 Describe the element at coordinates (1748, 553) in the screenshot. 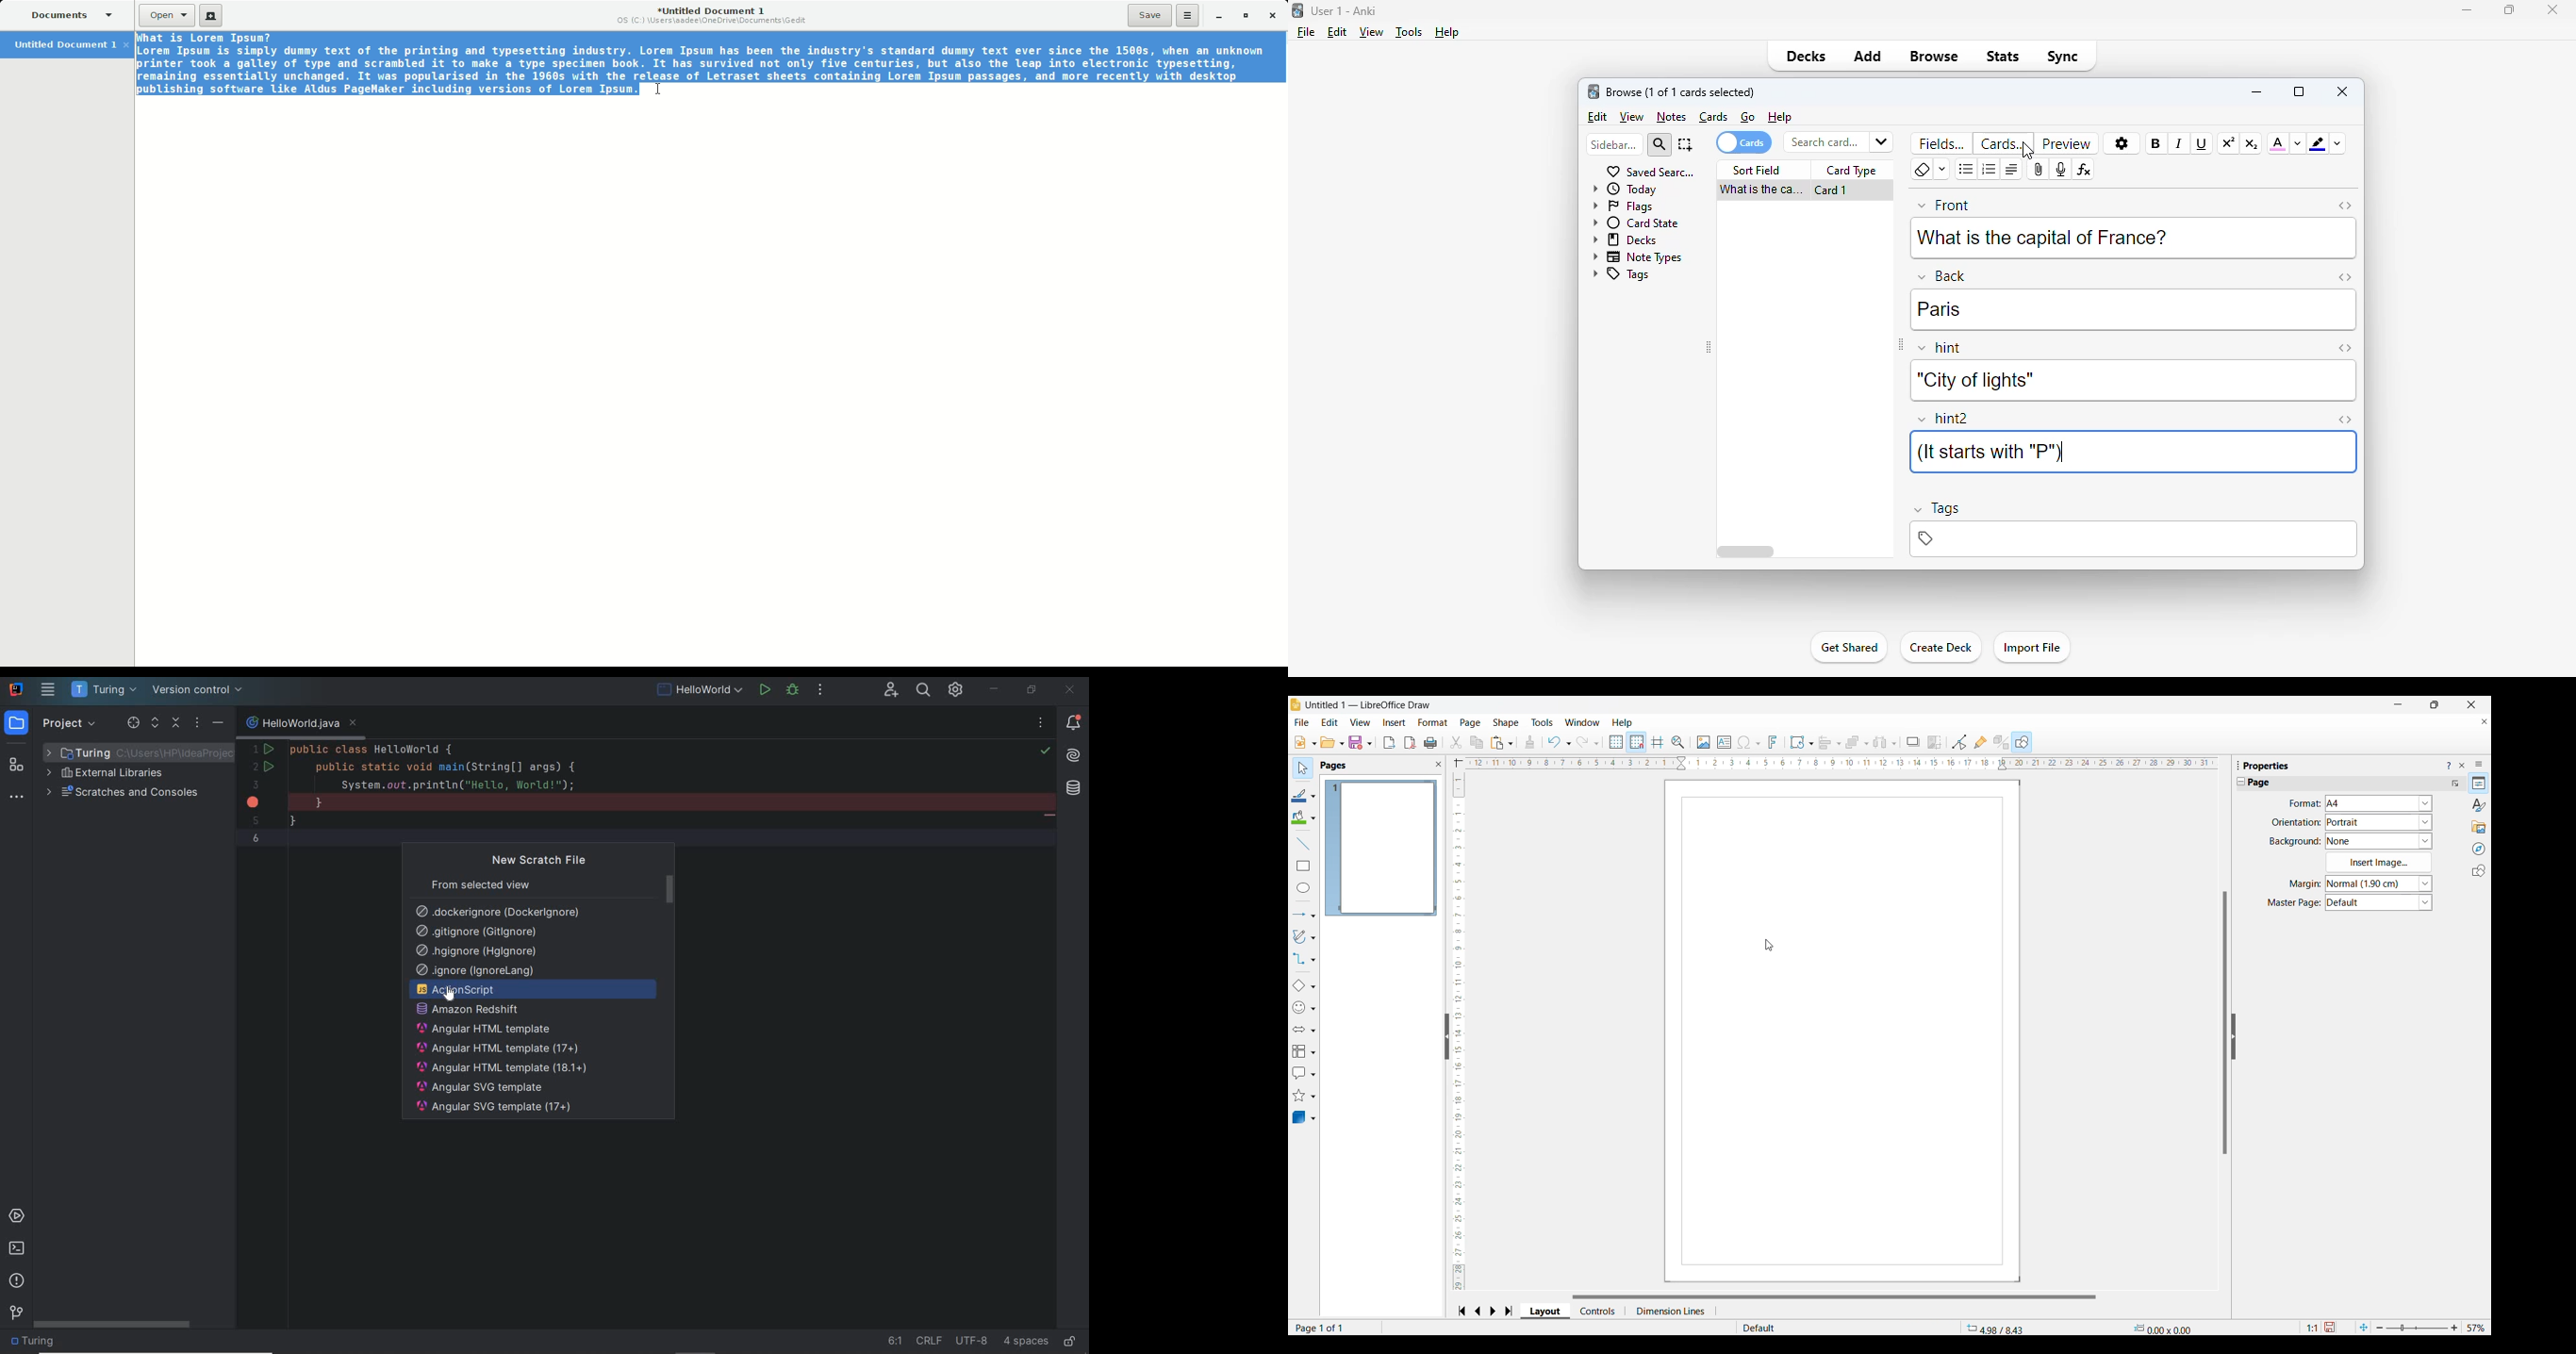

I see `horizontal scroll bar` at that location.